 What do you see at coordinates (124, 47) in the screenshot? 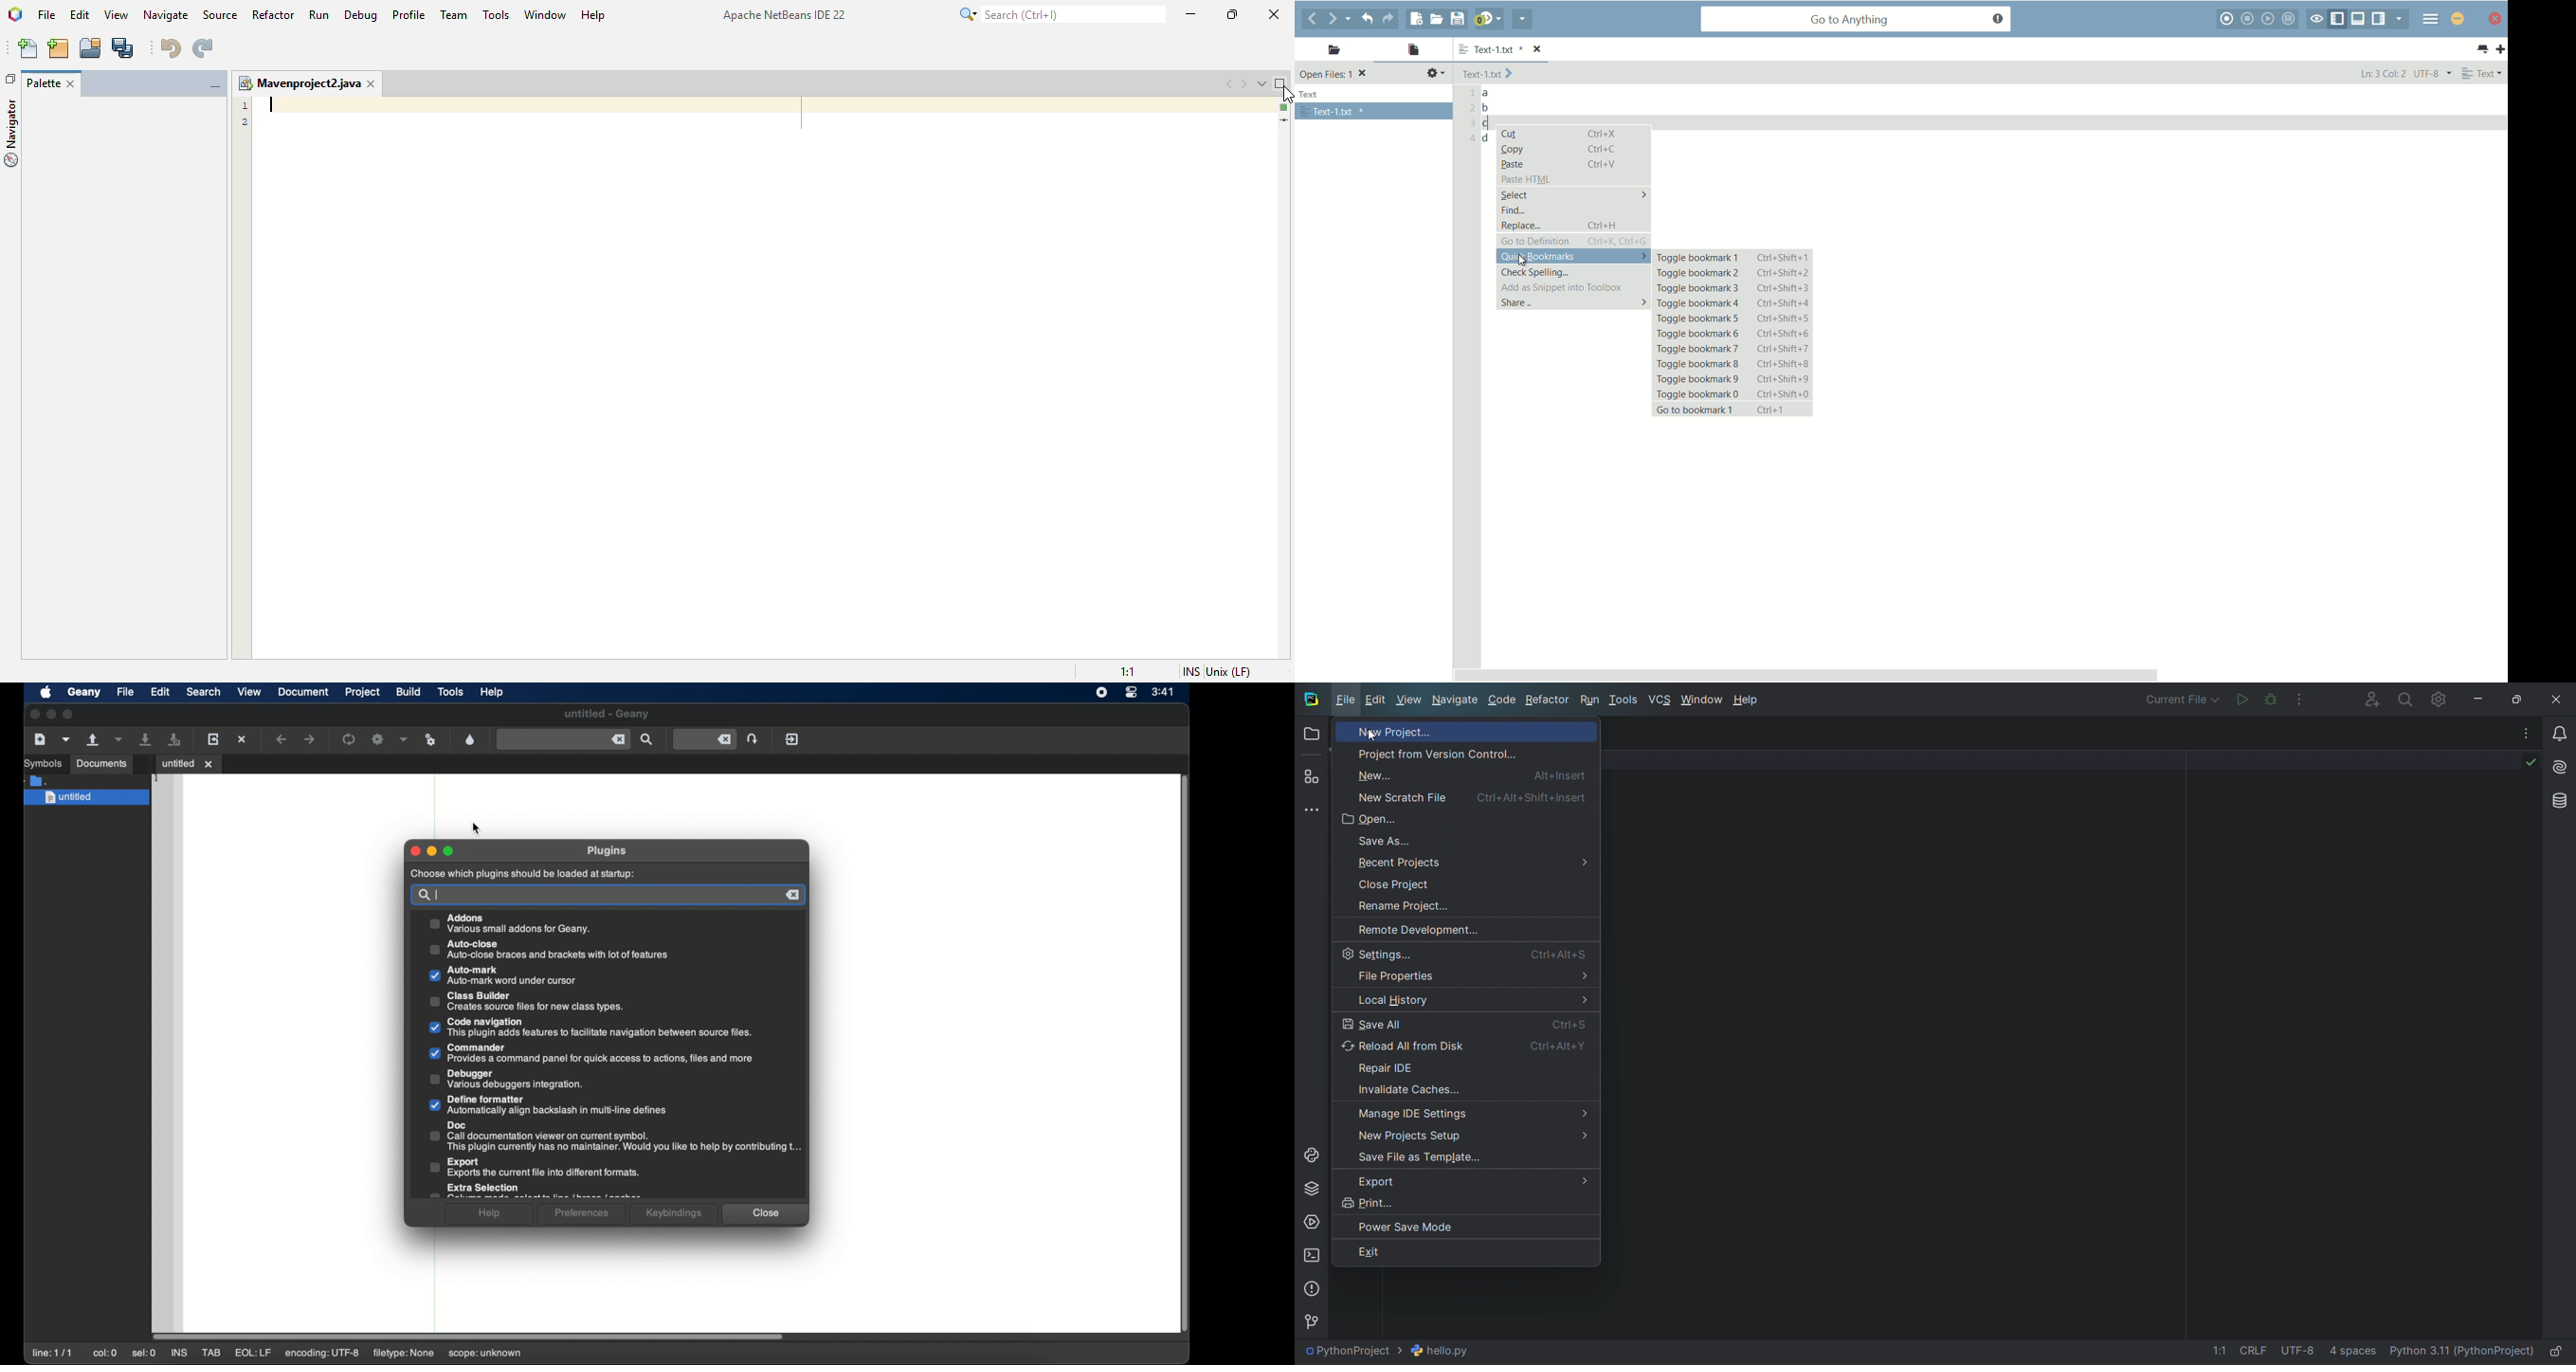
I see `save all` at bounding box center [124, 47].